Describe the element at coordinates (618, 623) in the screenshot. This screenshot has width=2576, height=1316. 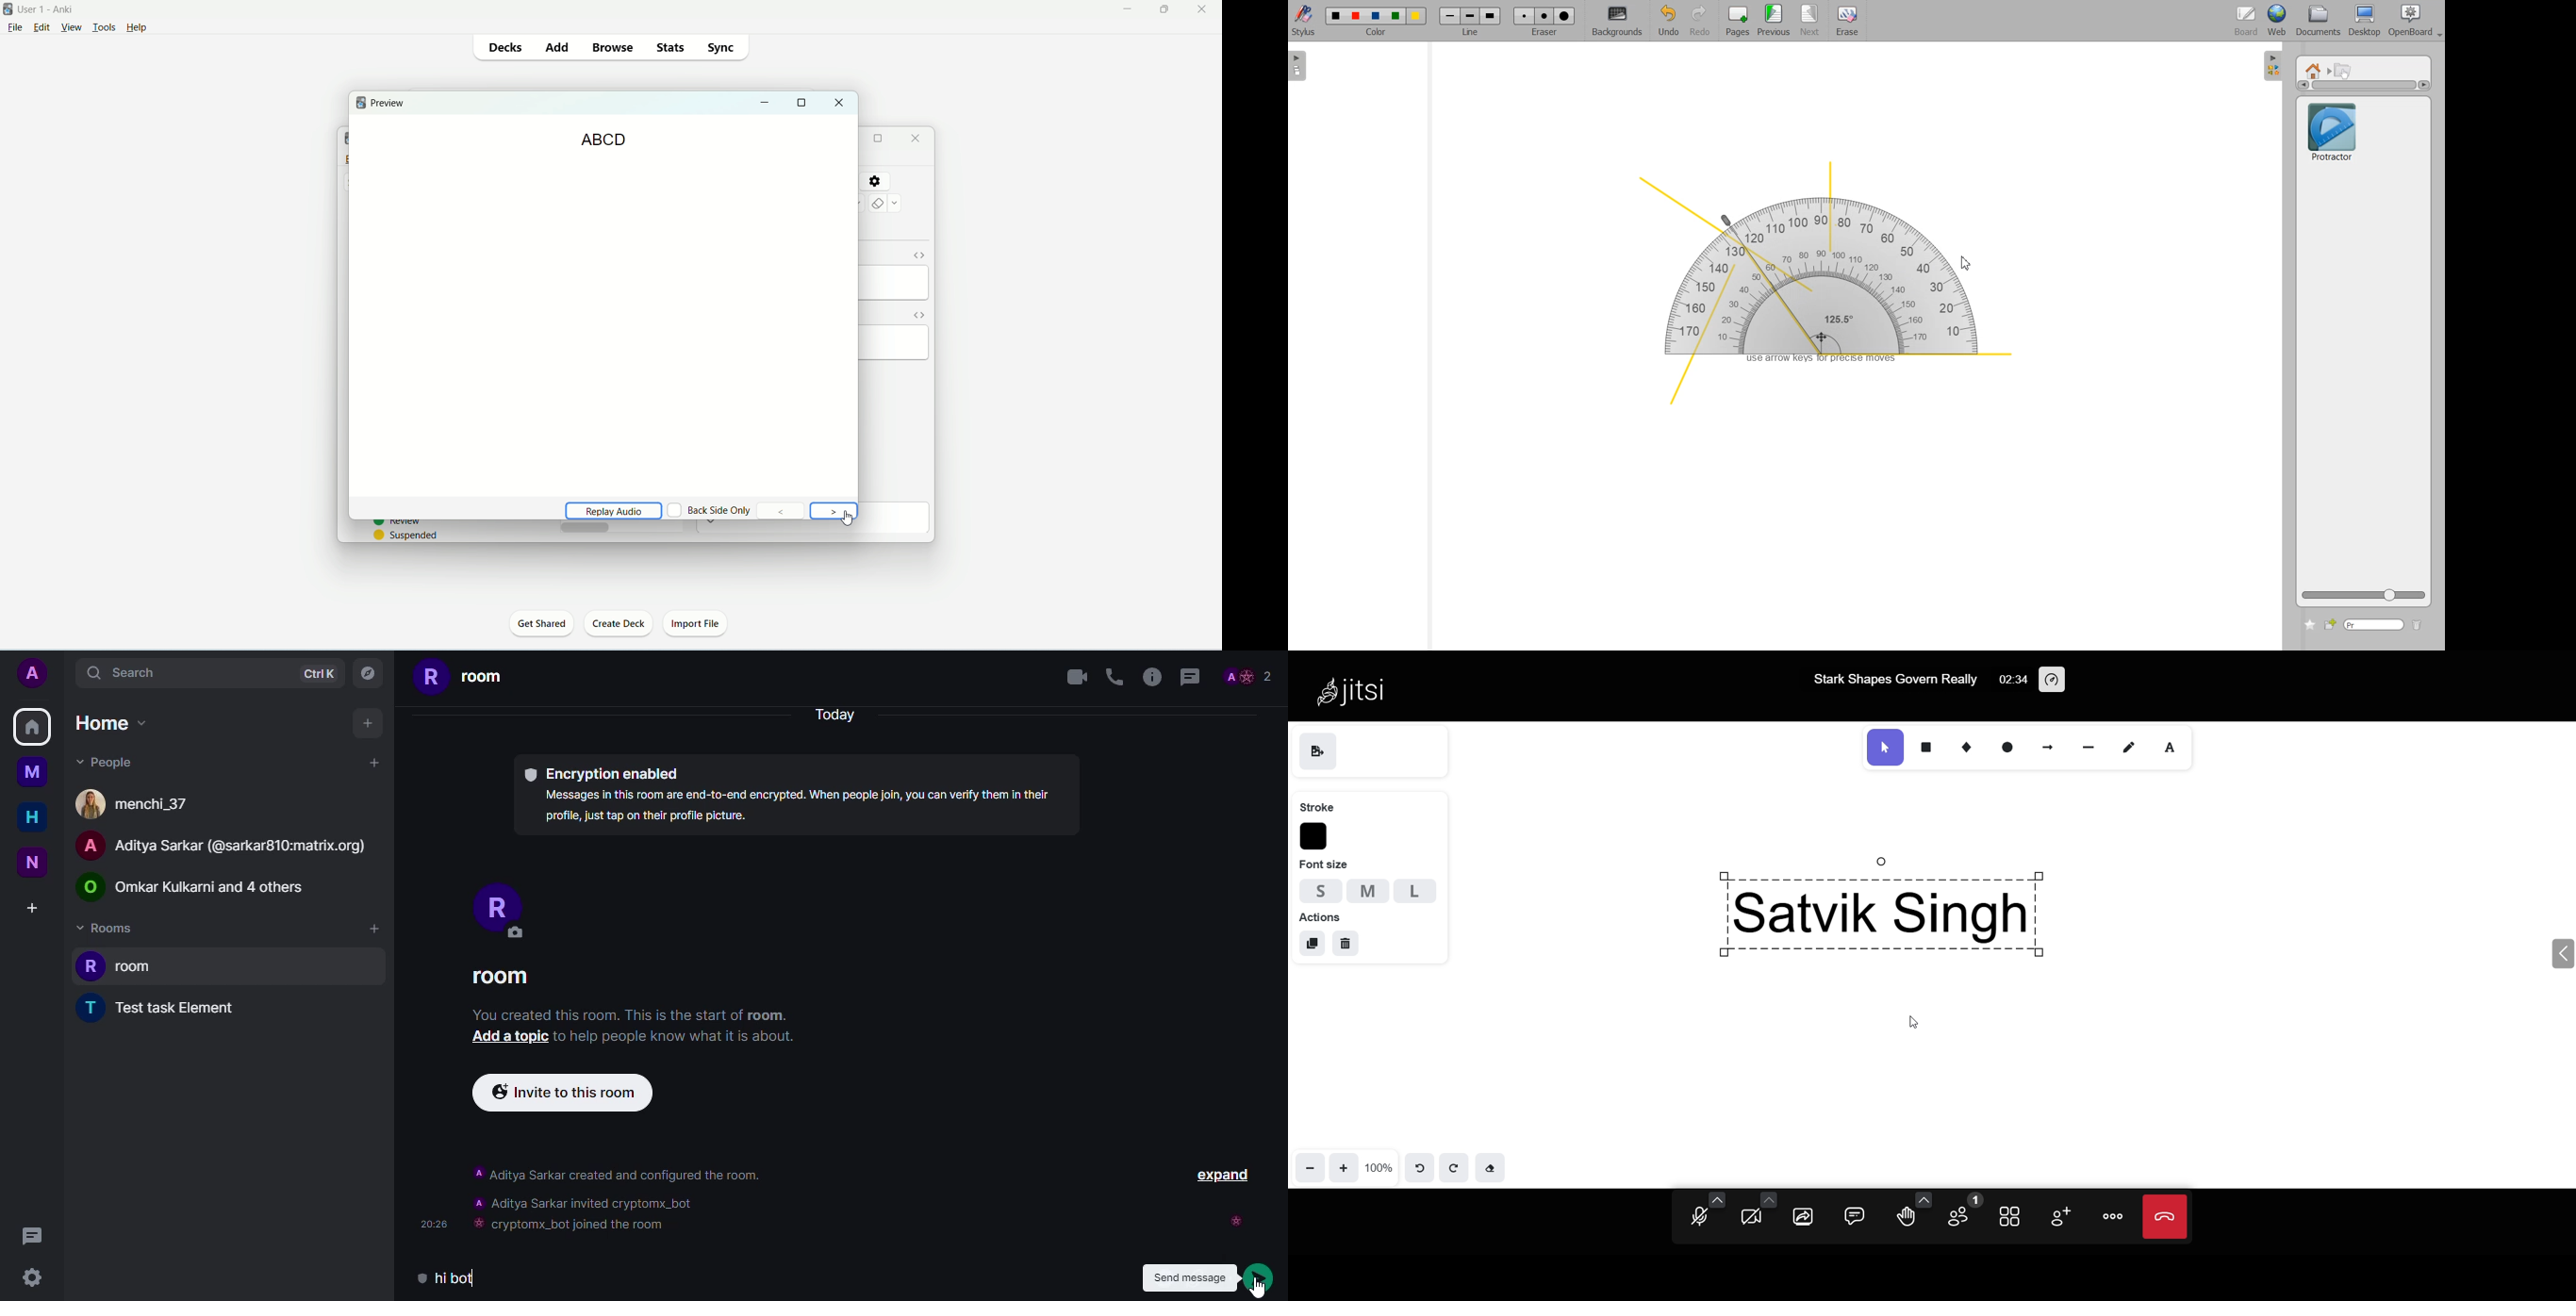
I see `create deck` at that location.